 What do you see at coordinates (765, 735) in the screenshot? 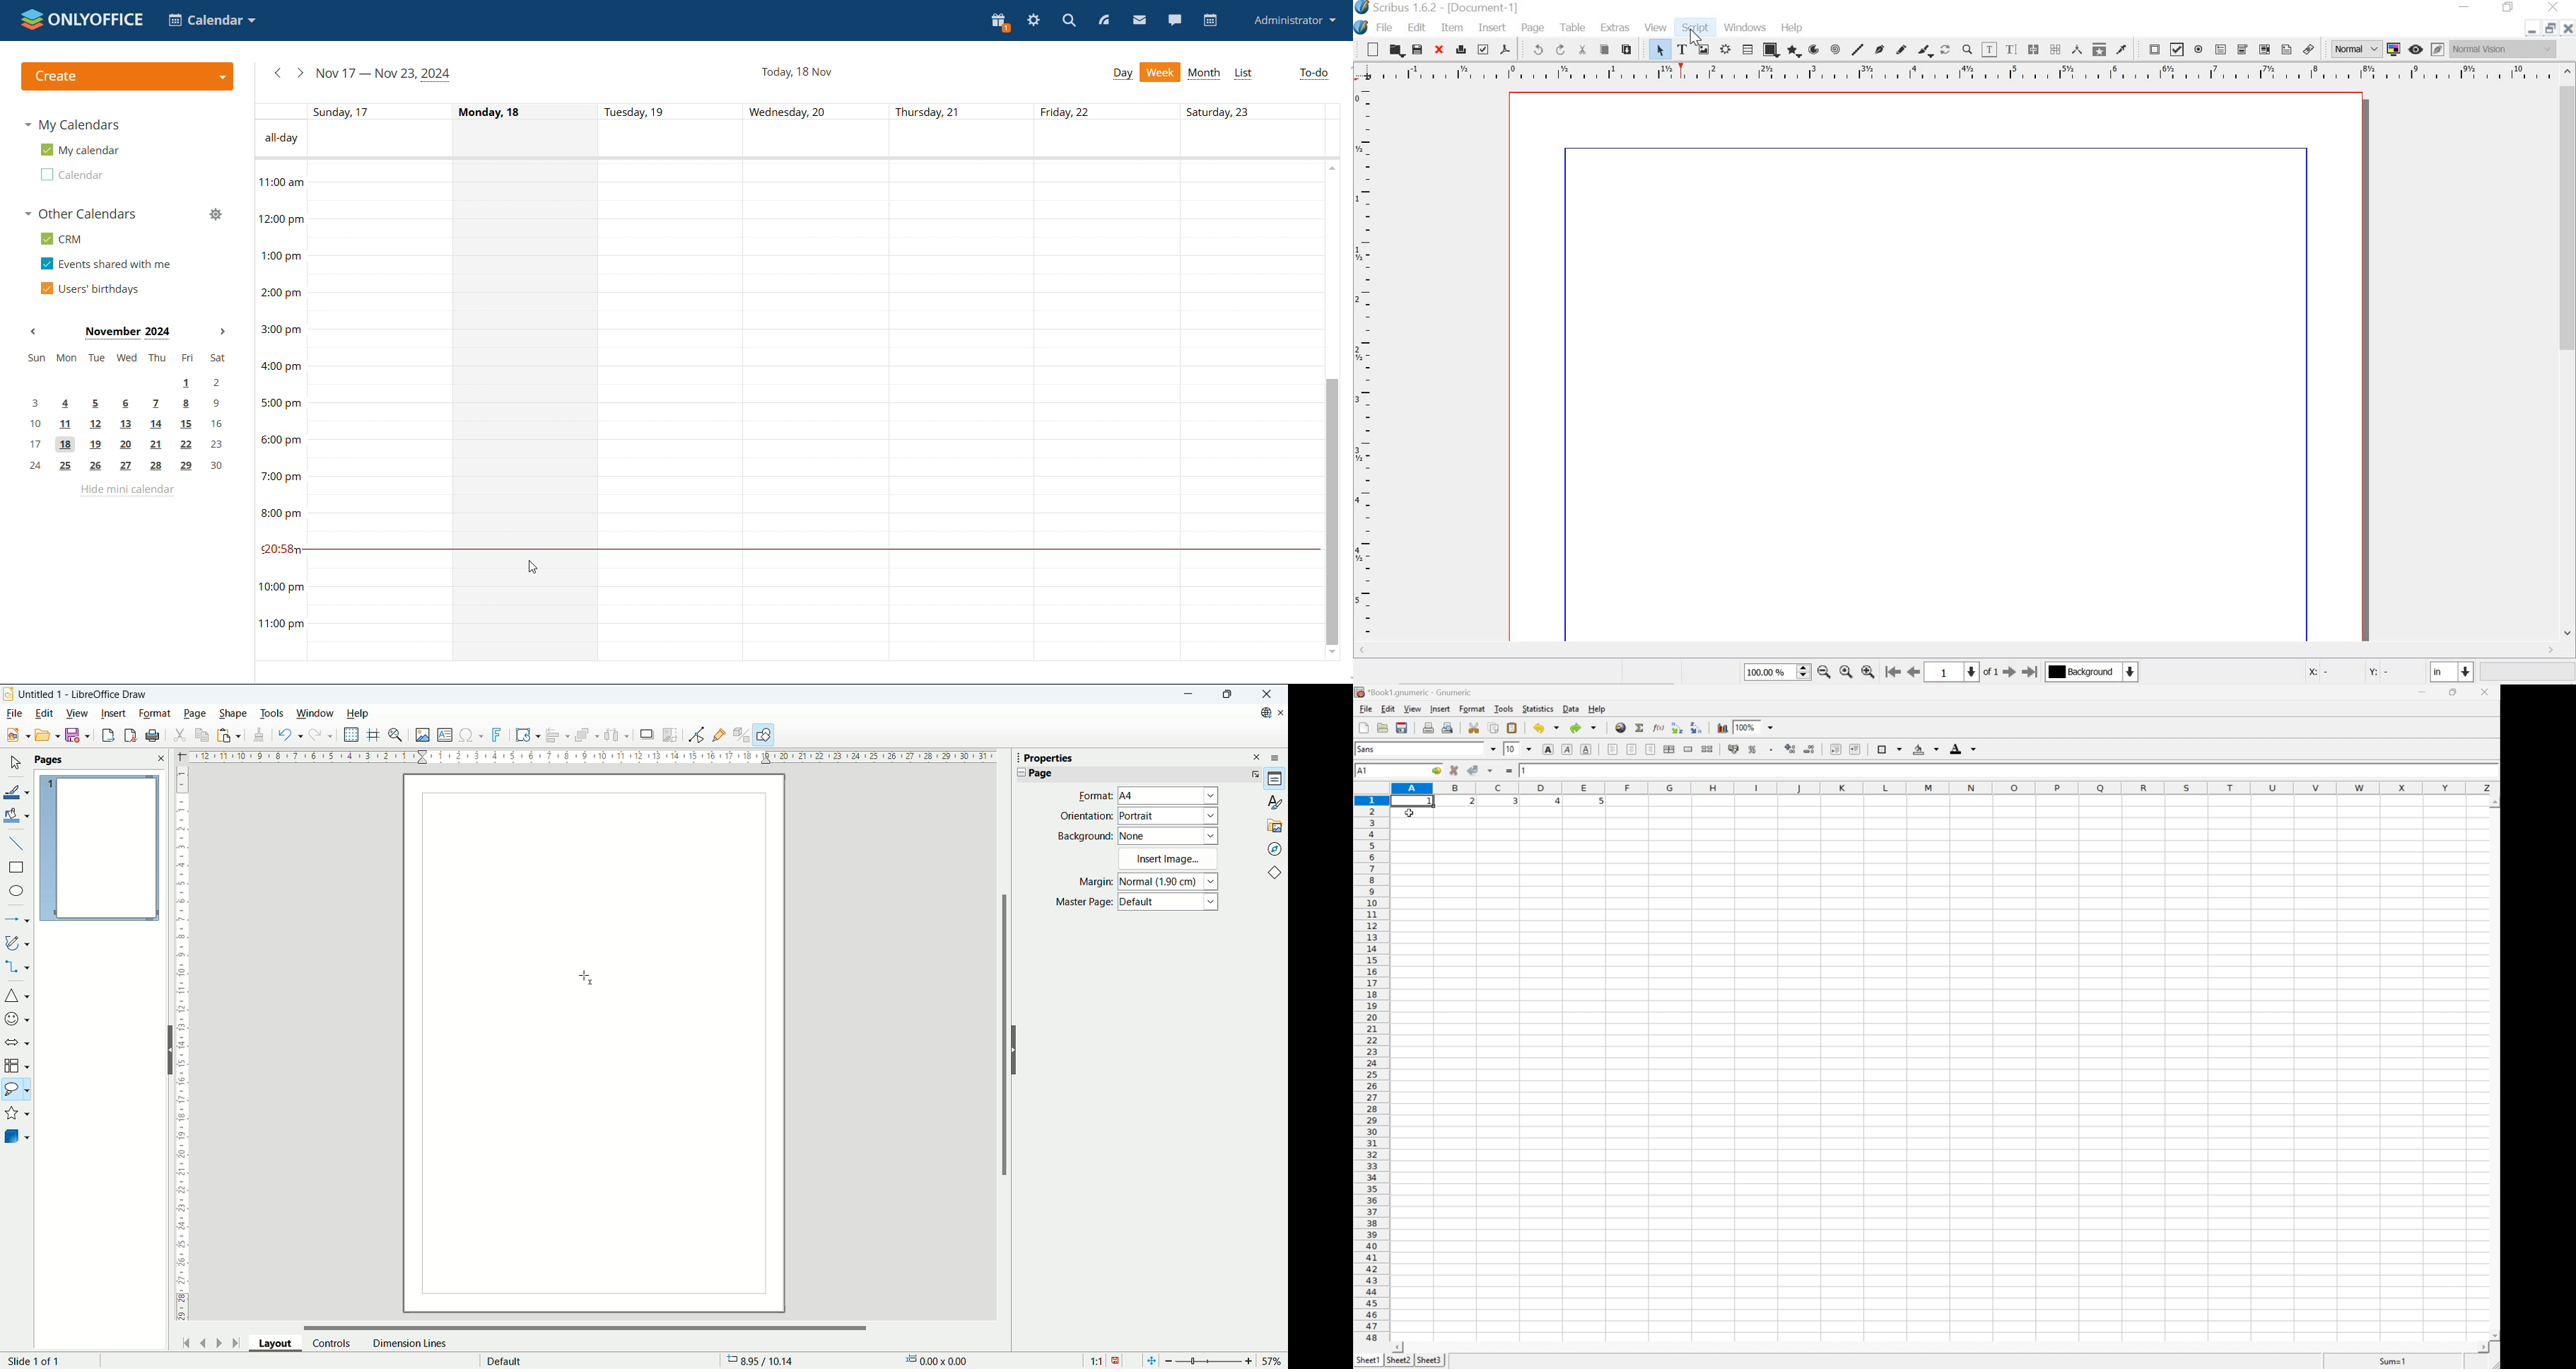
I see `draw function` at bounding box center [765, 735].